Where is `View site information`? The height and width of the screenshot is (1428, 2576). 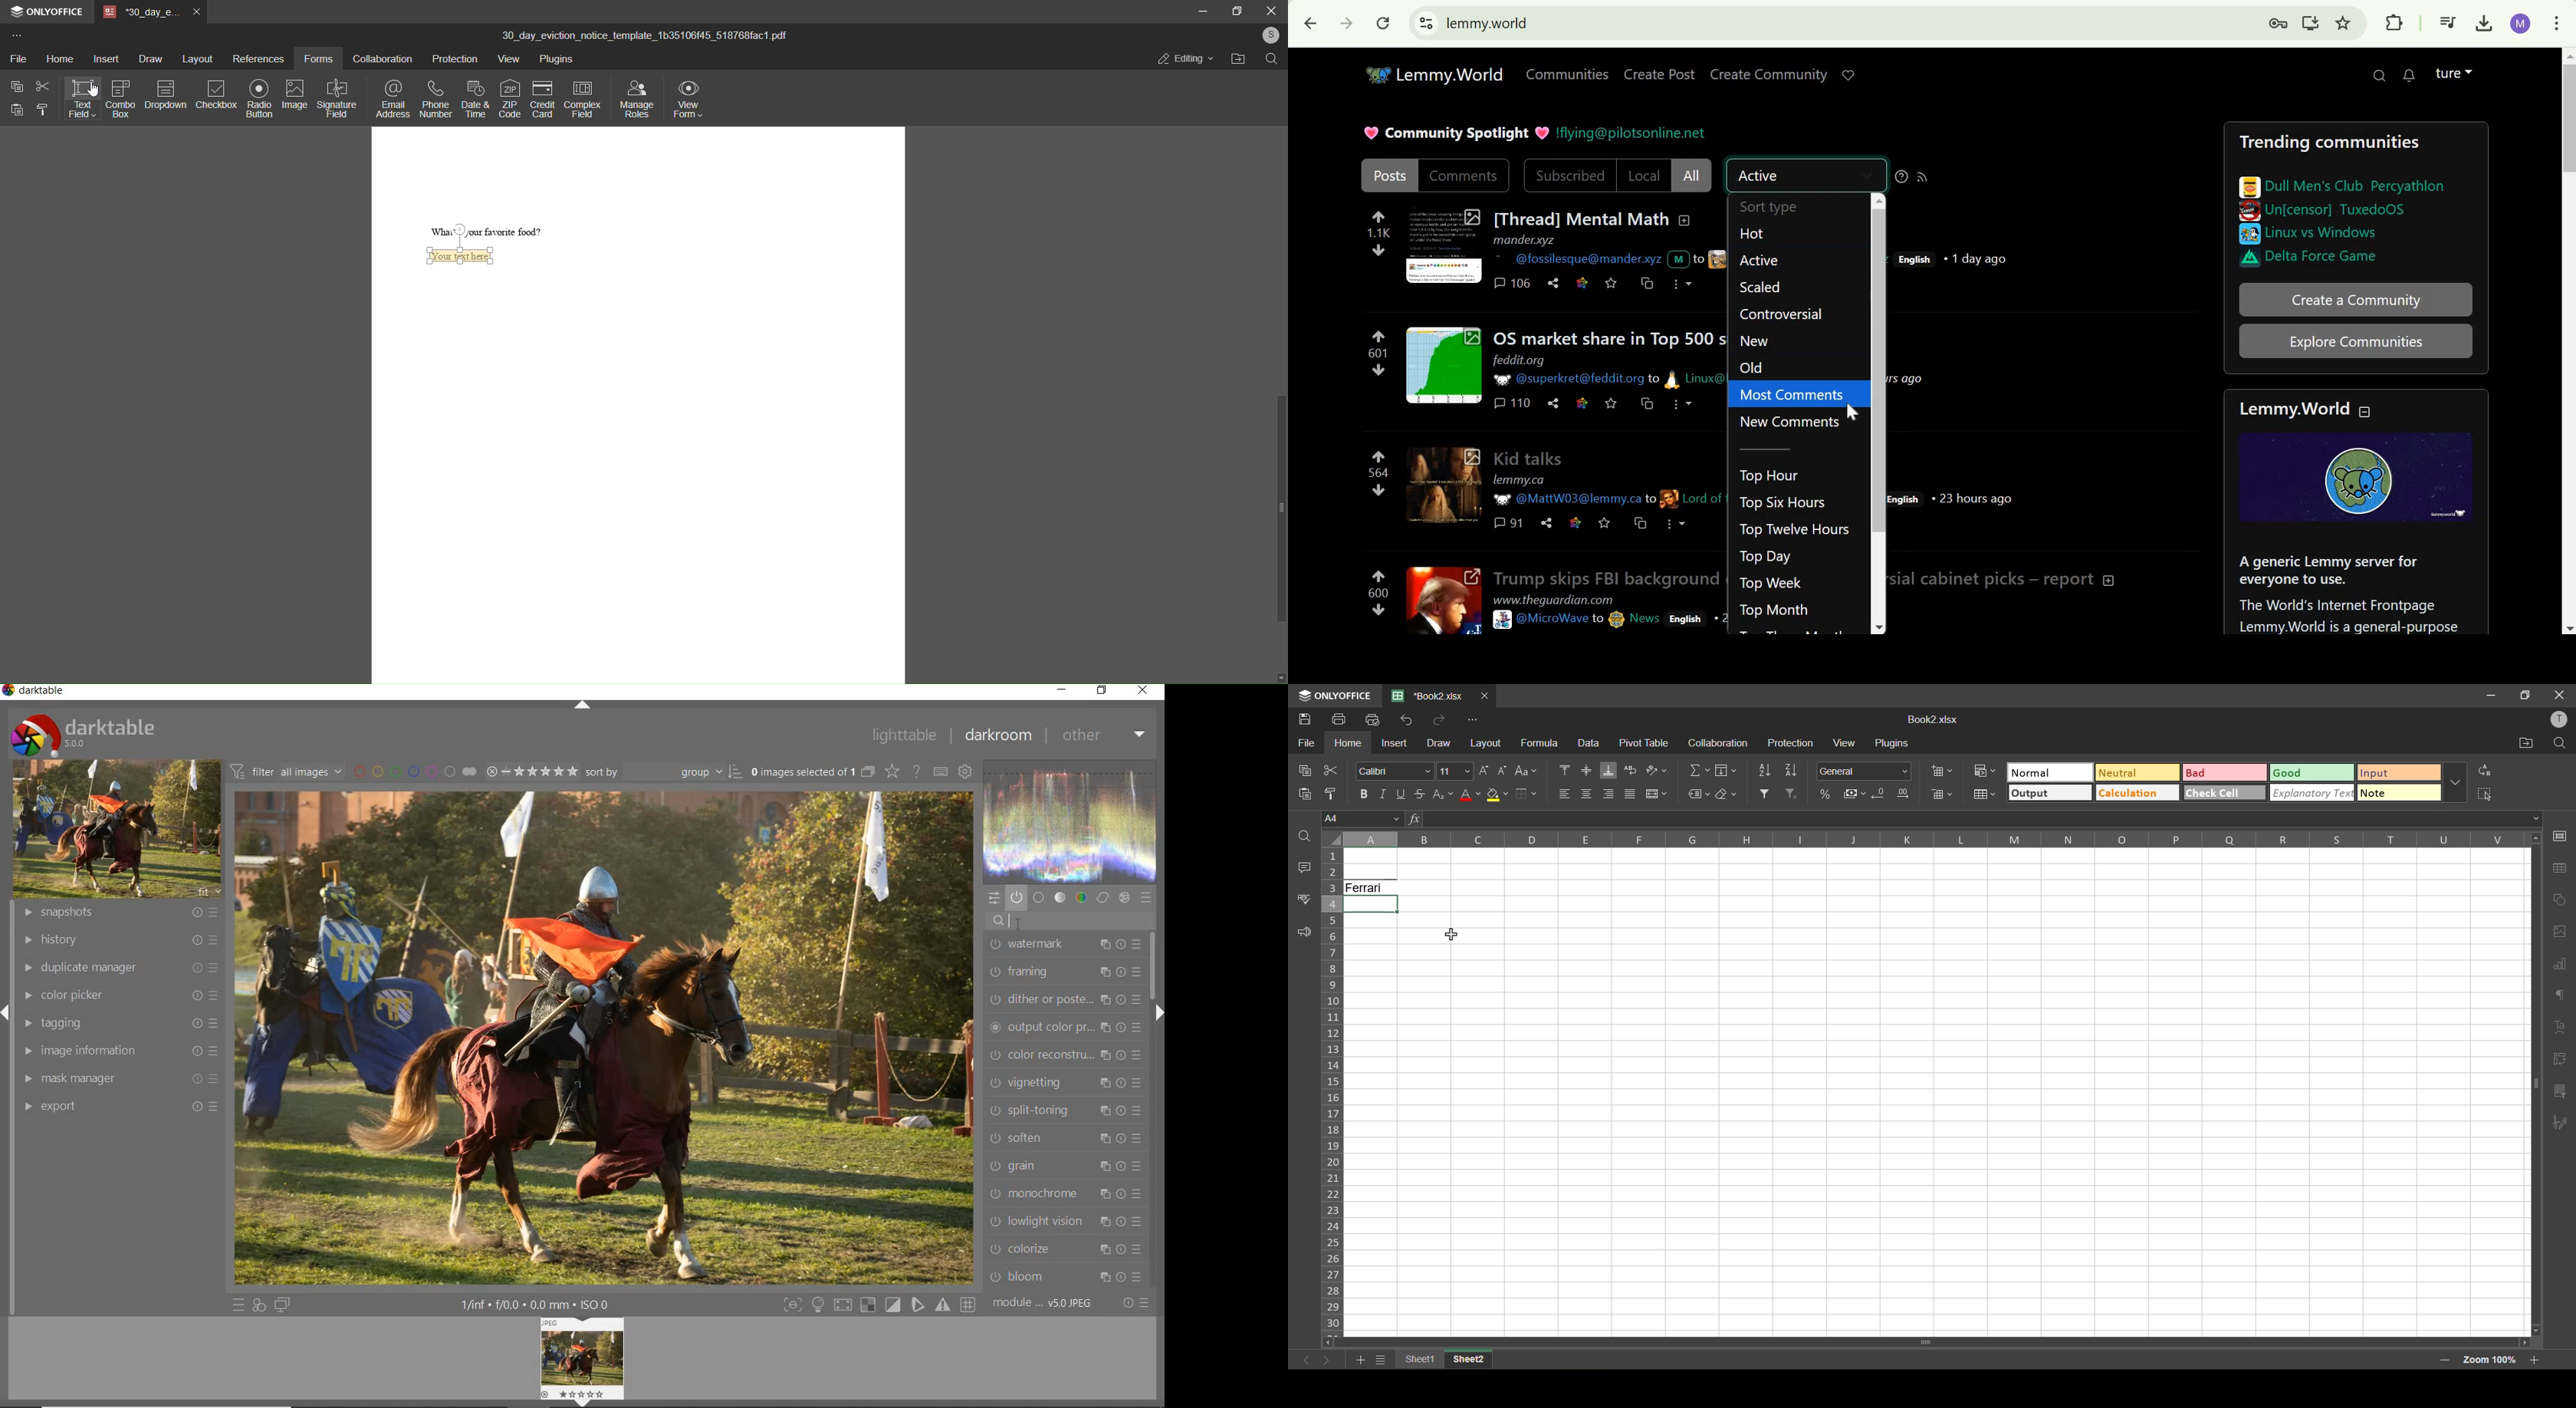 View site information is located at coordinates (1426, 22).